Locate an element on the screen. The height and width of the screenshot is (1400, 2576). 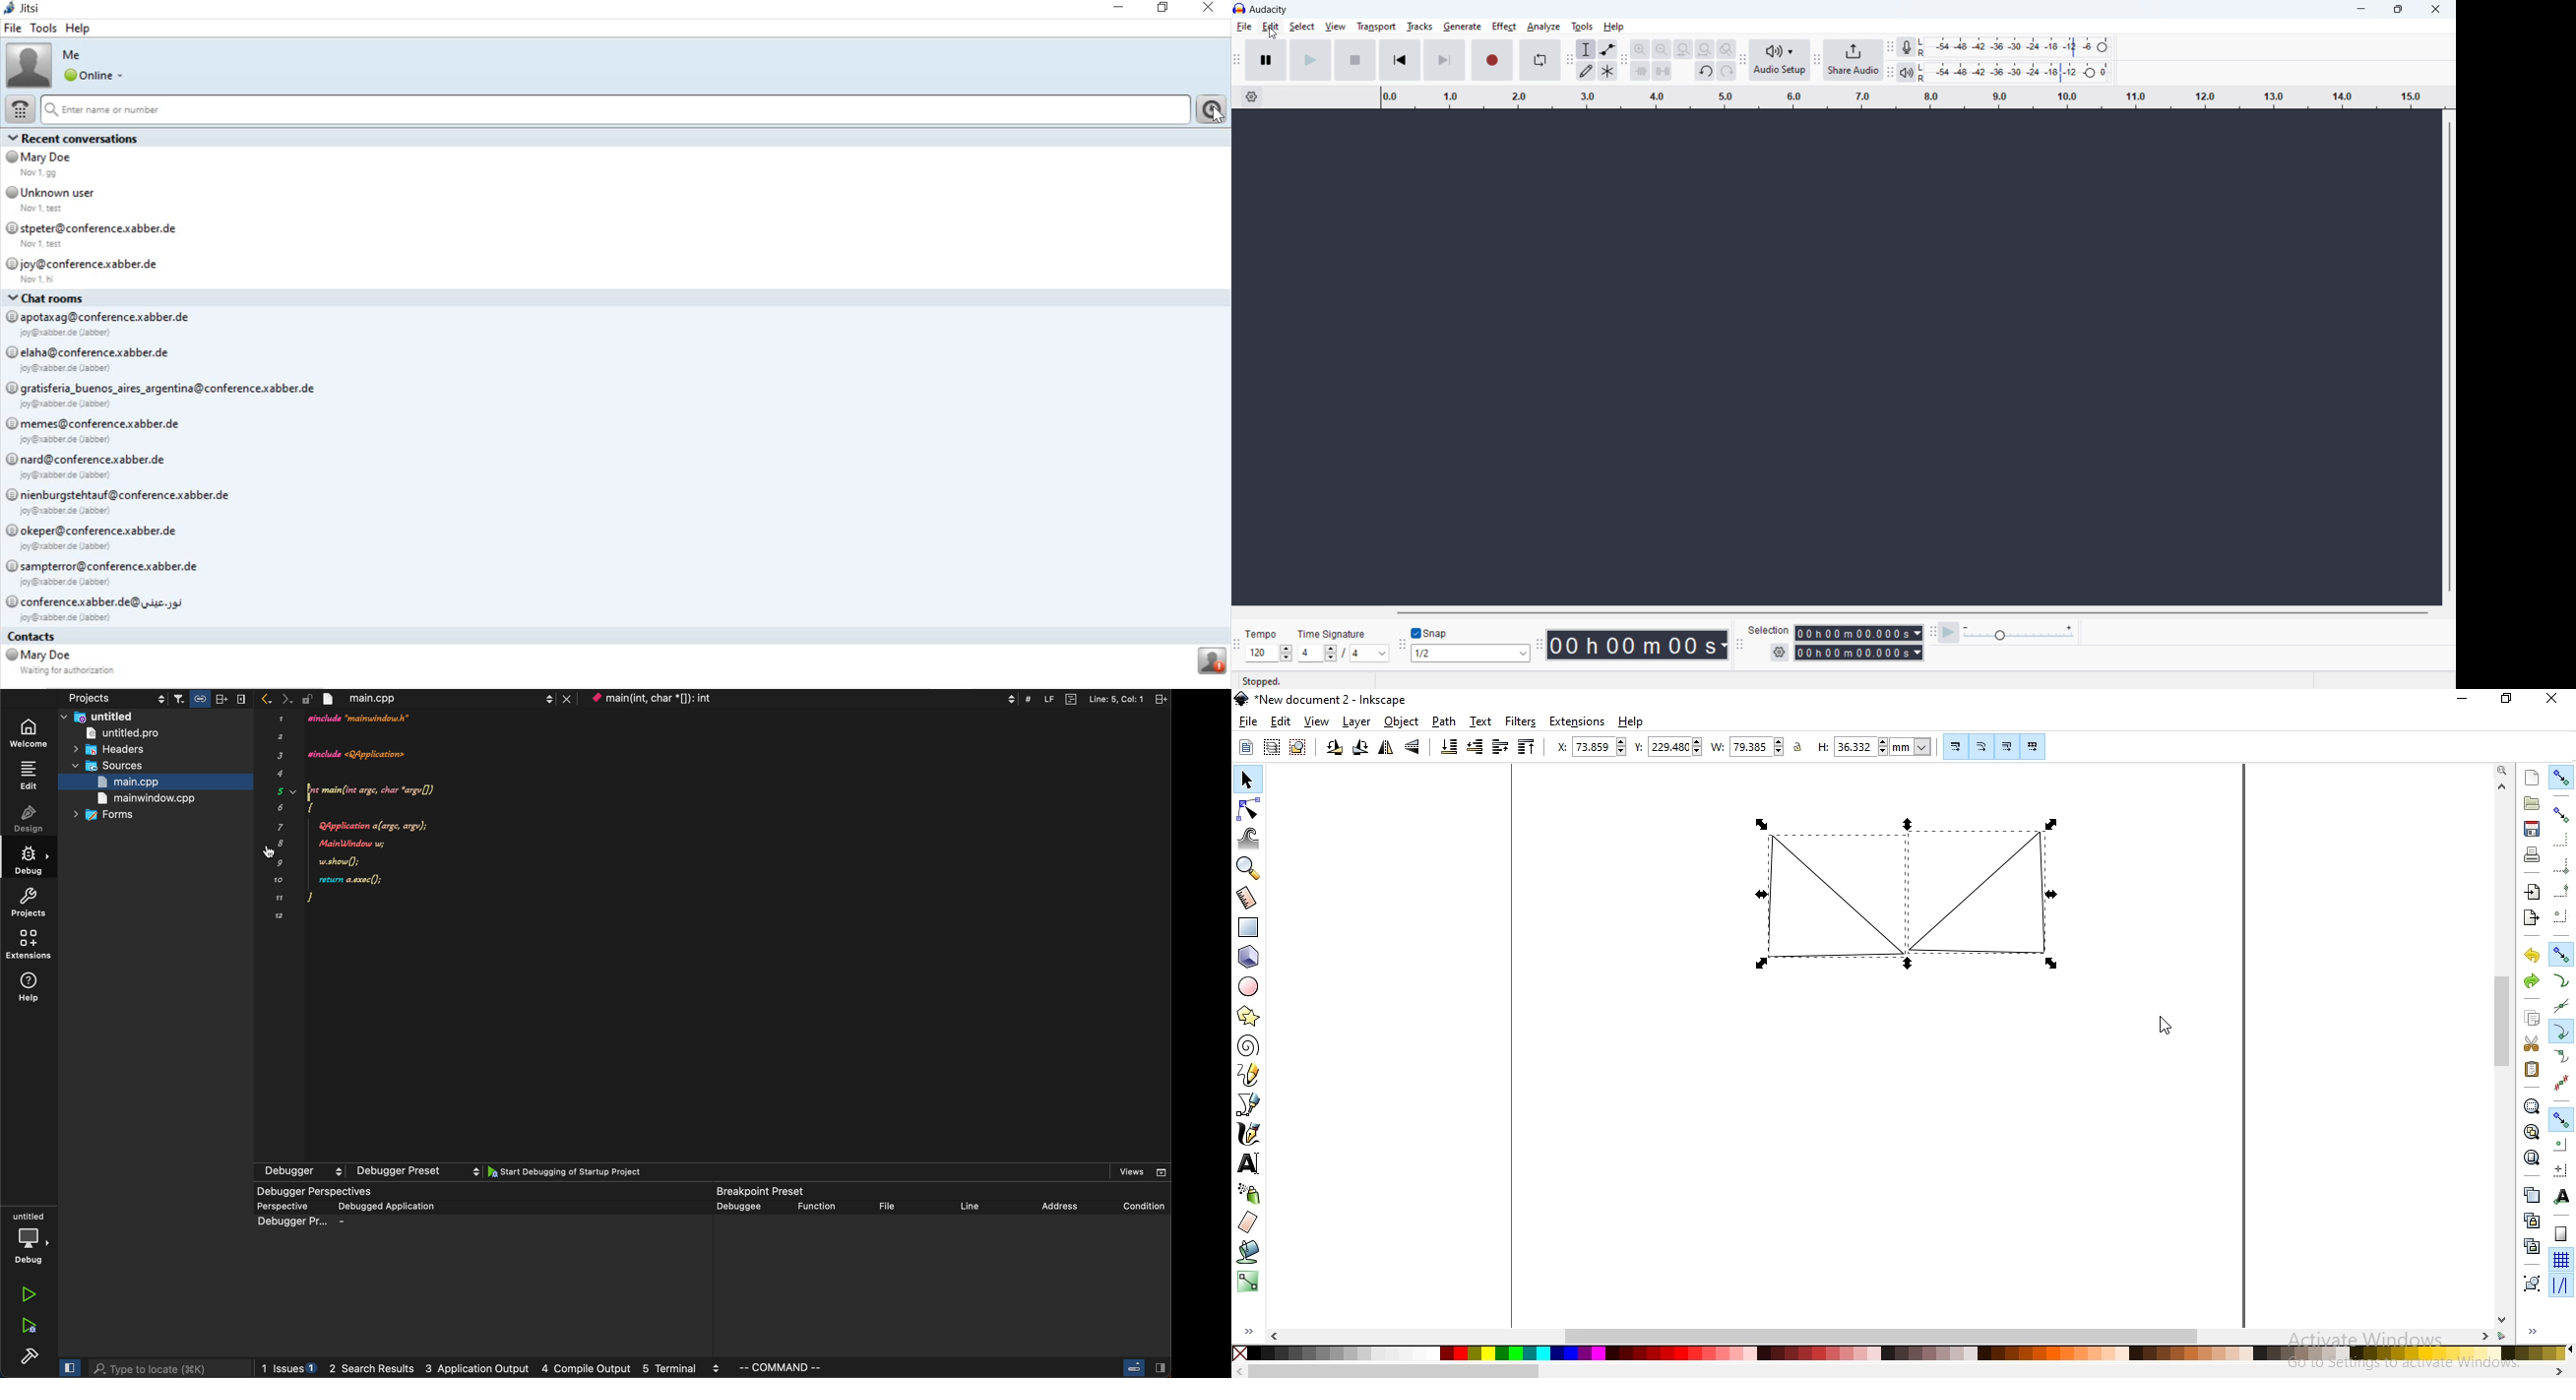
recording level is located at coordinates (2005, 47).